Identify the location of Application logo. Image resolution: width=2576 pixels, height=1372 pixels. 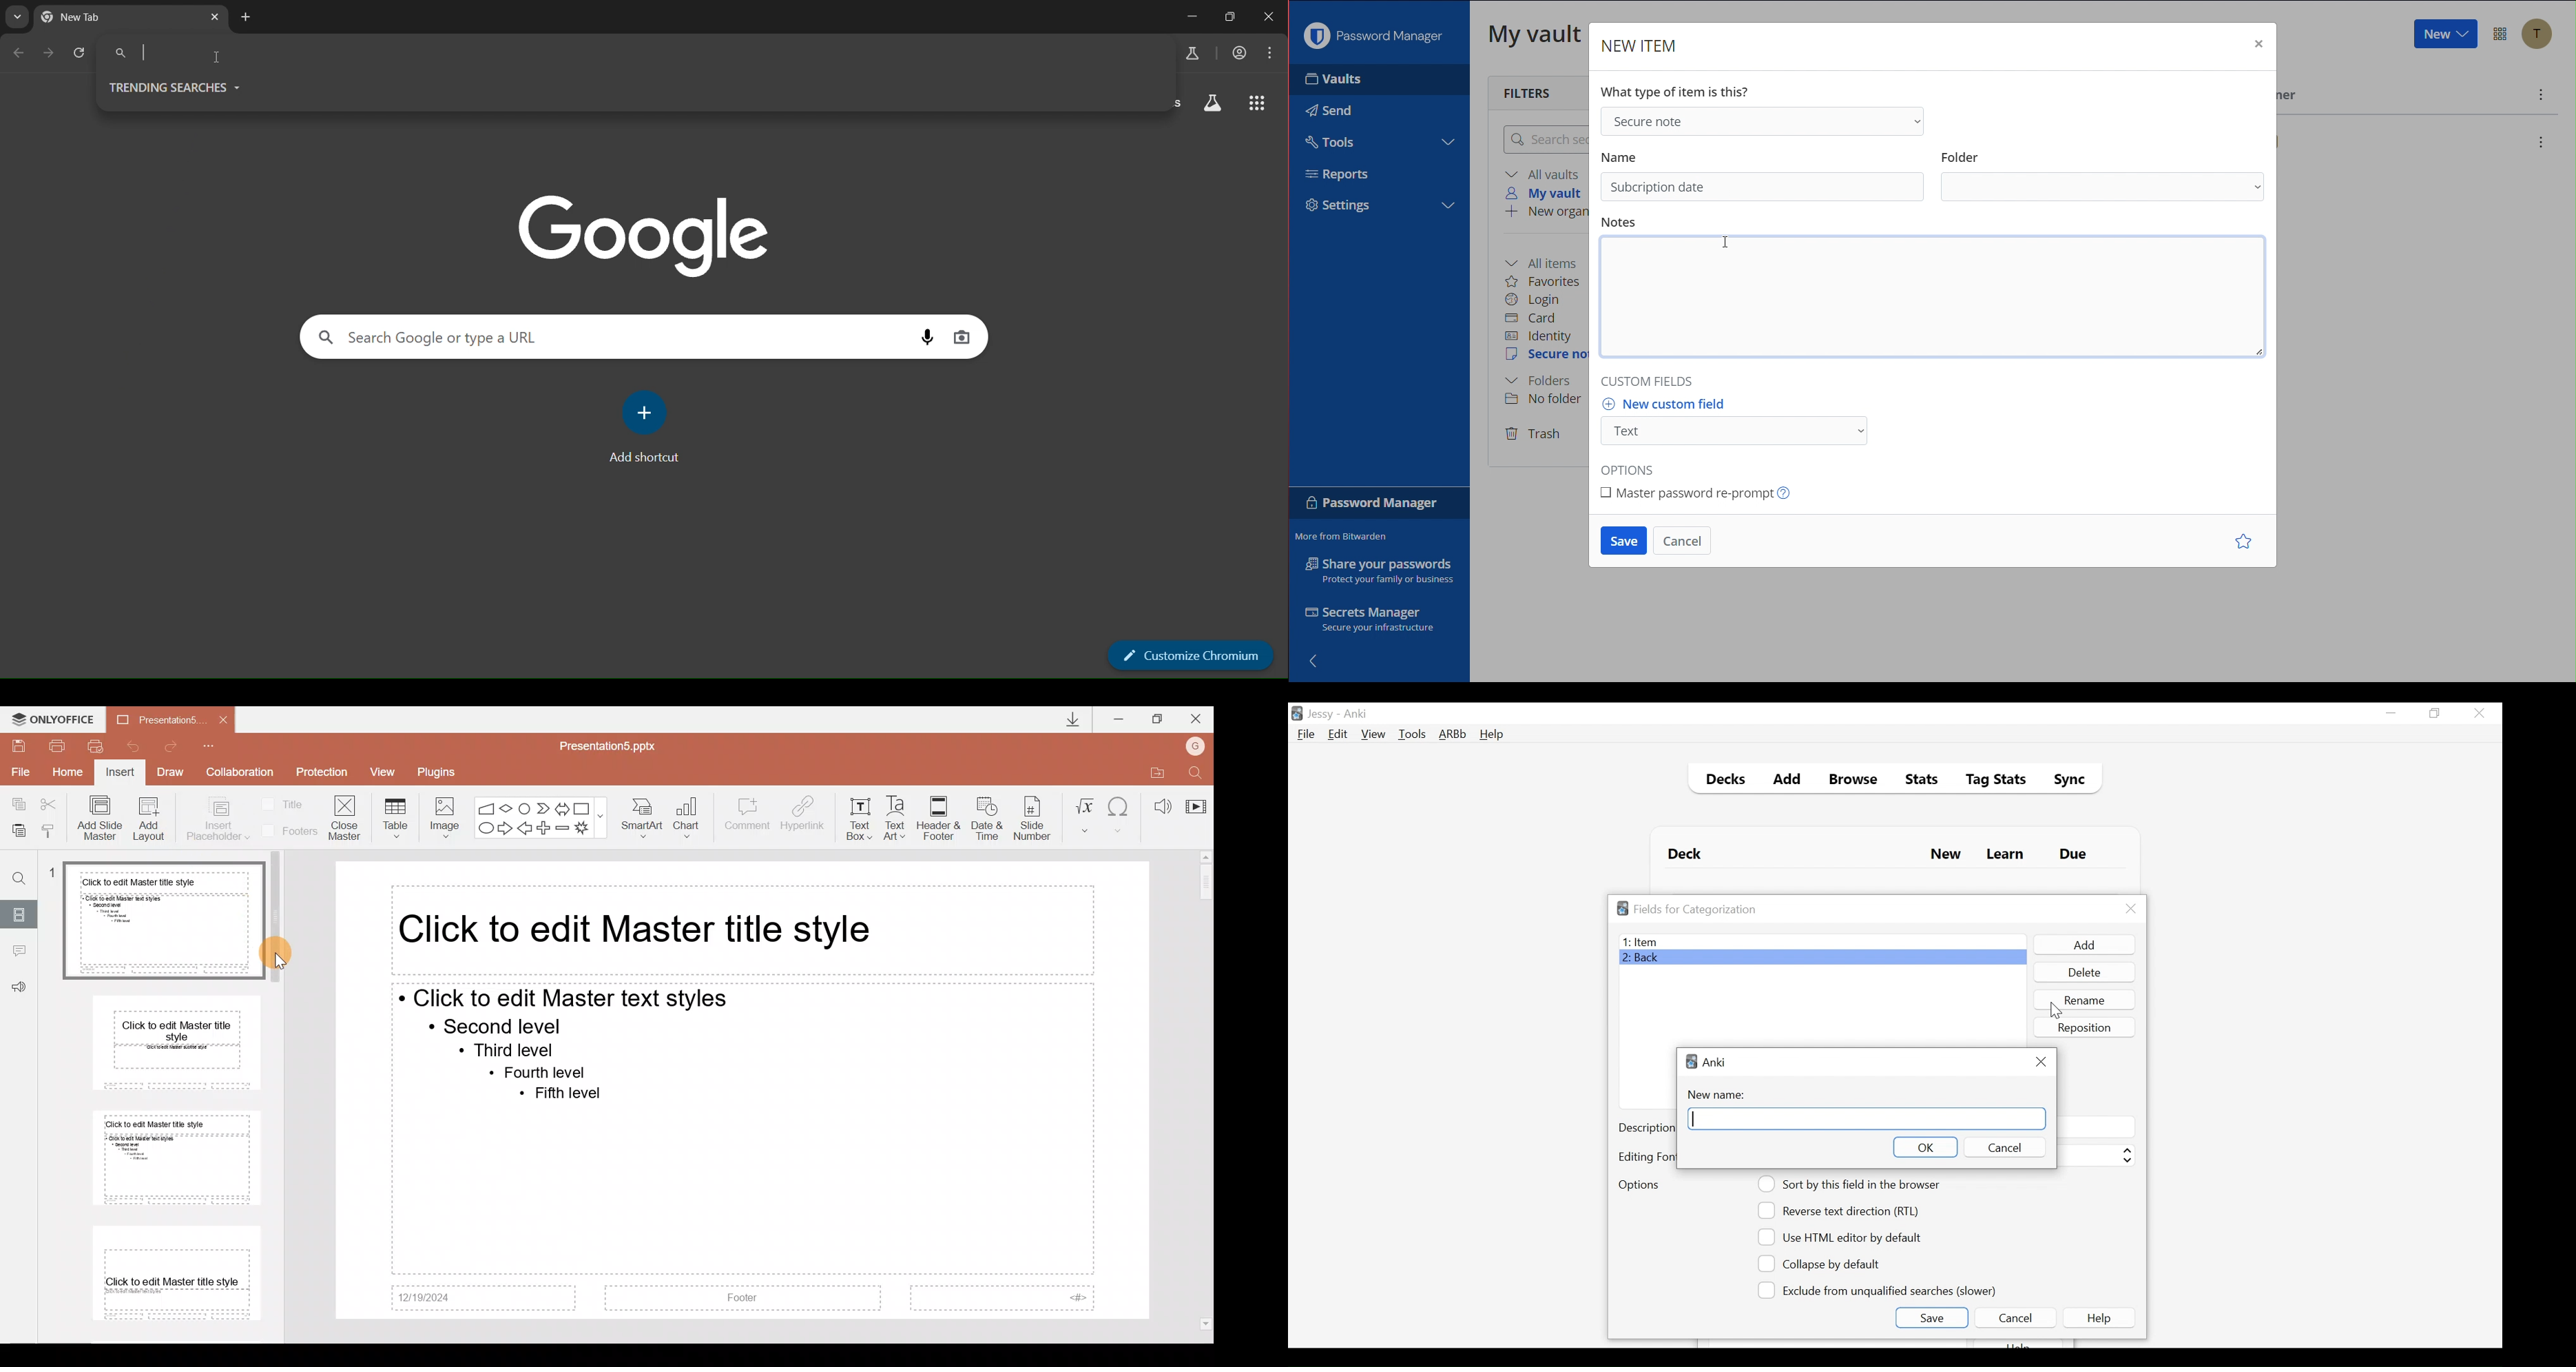
(1623, 908).